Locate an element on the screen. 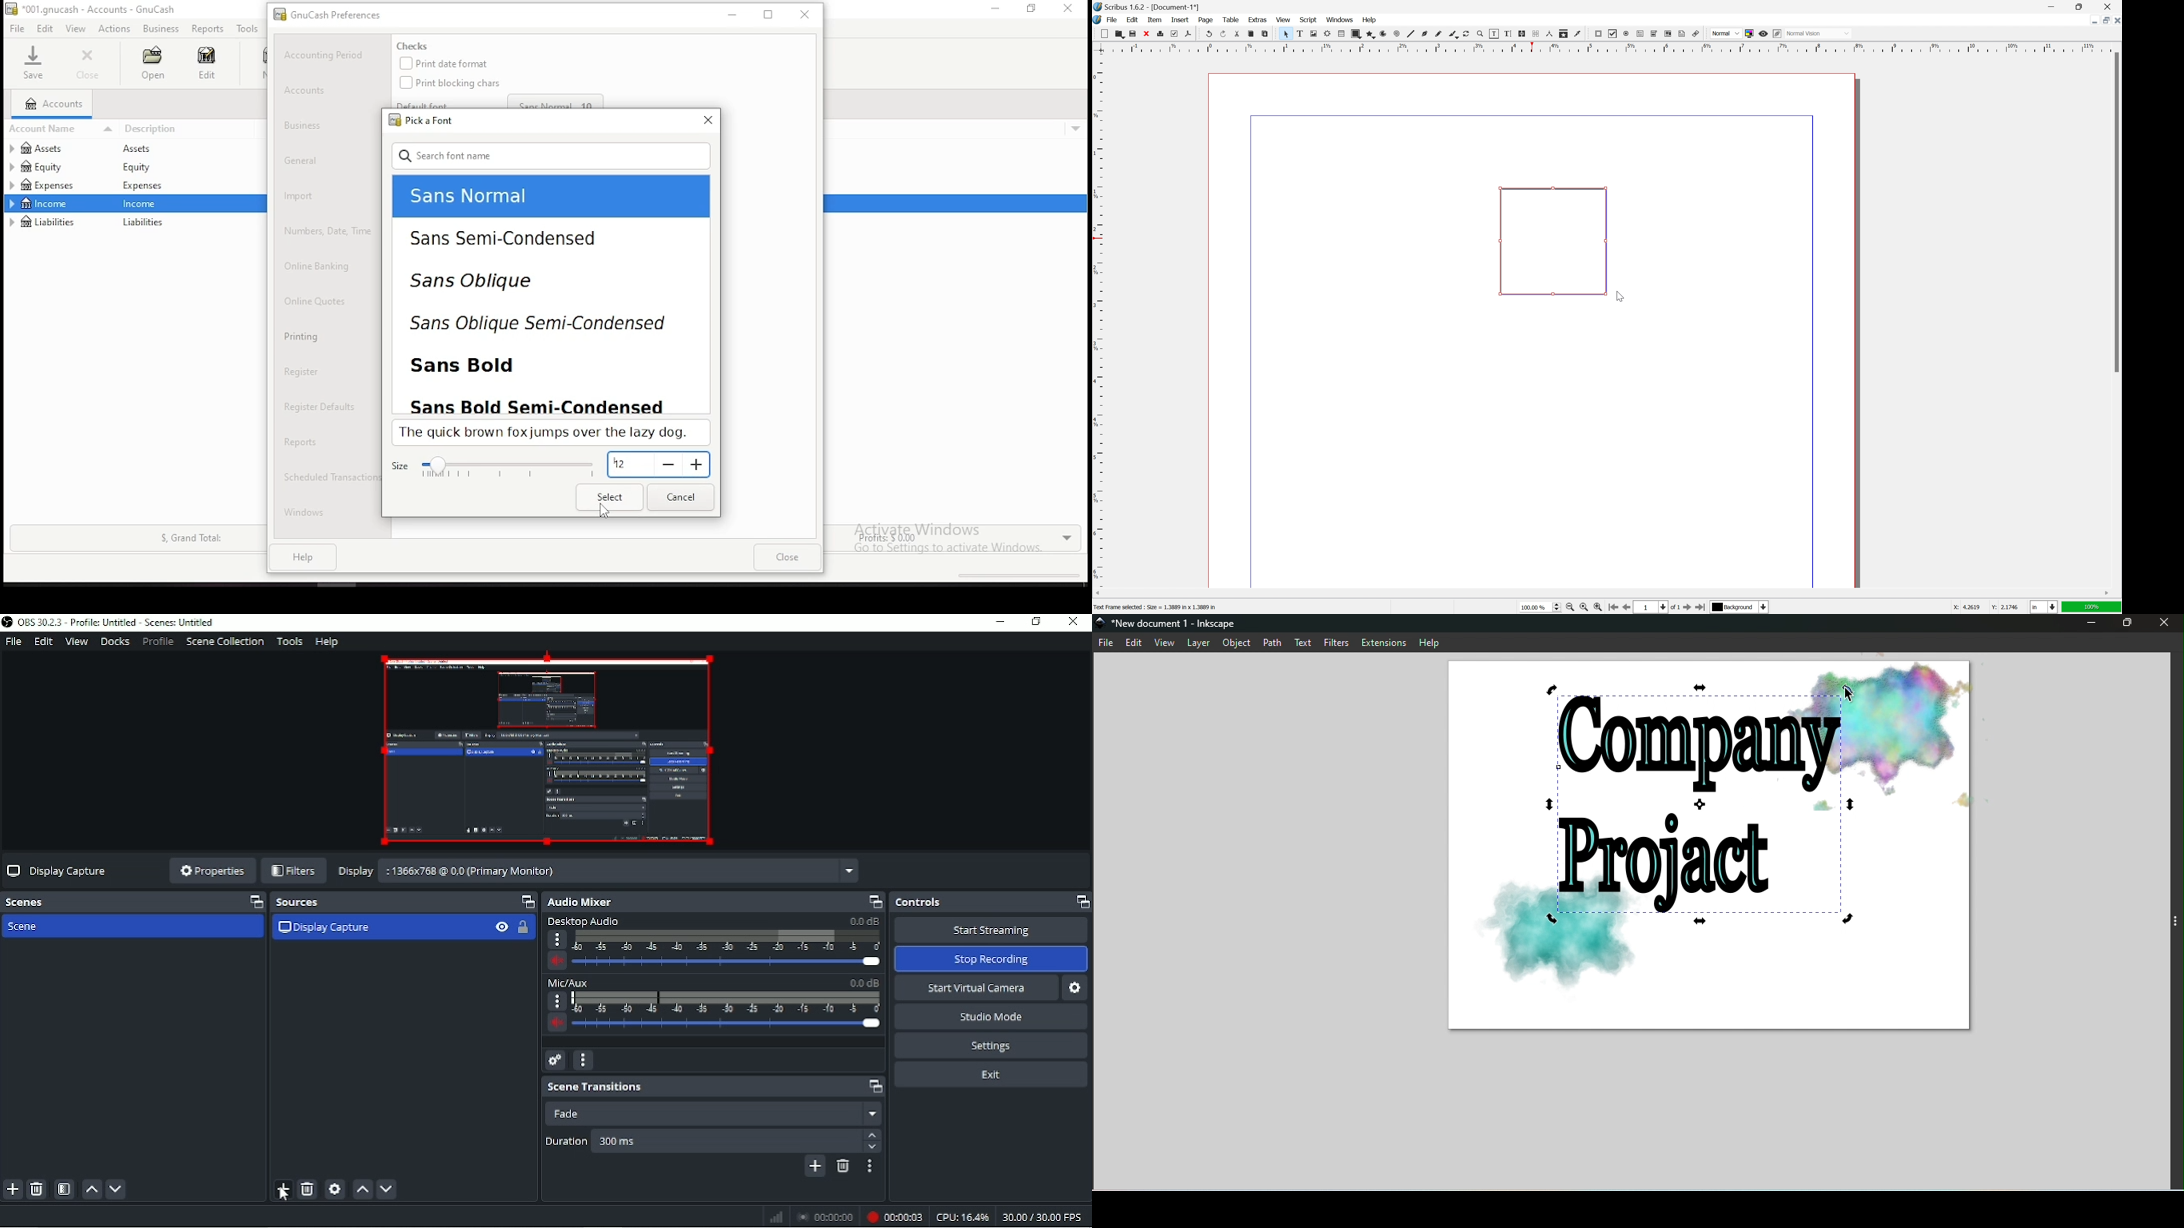 This screenshot has height=1232, width=2184. OBS 30.2.3 - Profile: Untitled - Scenes: Untitled is located at coordinates (116, 622).